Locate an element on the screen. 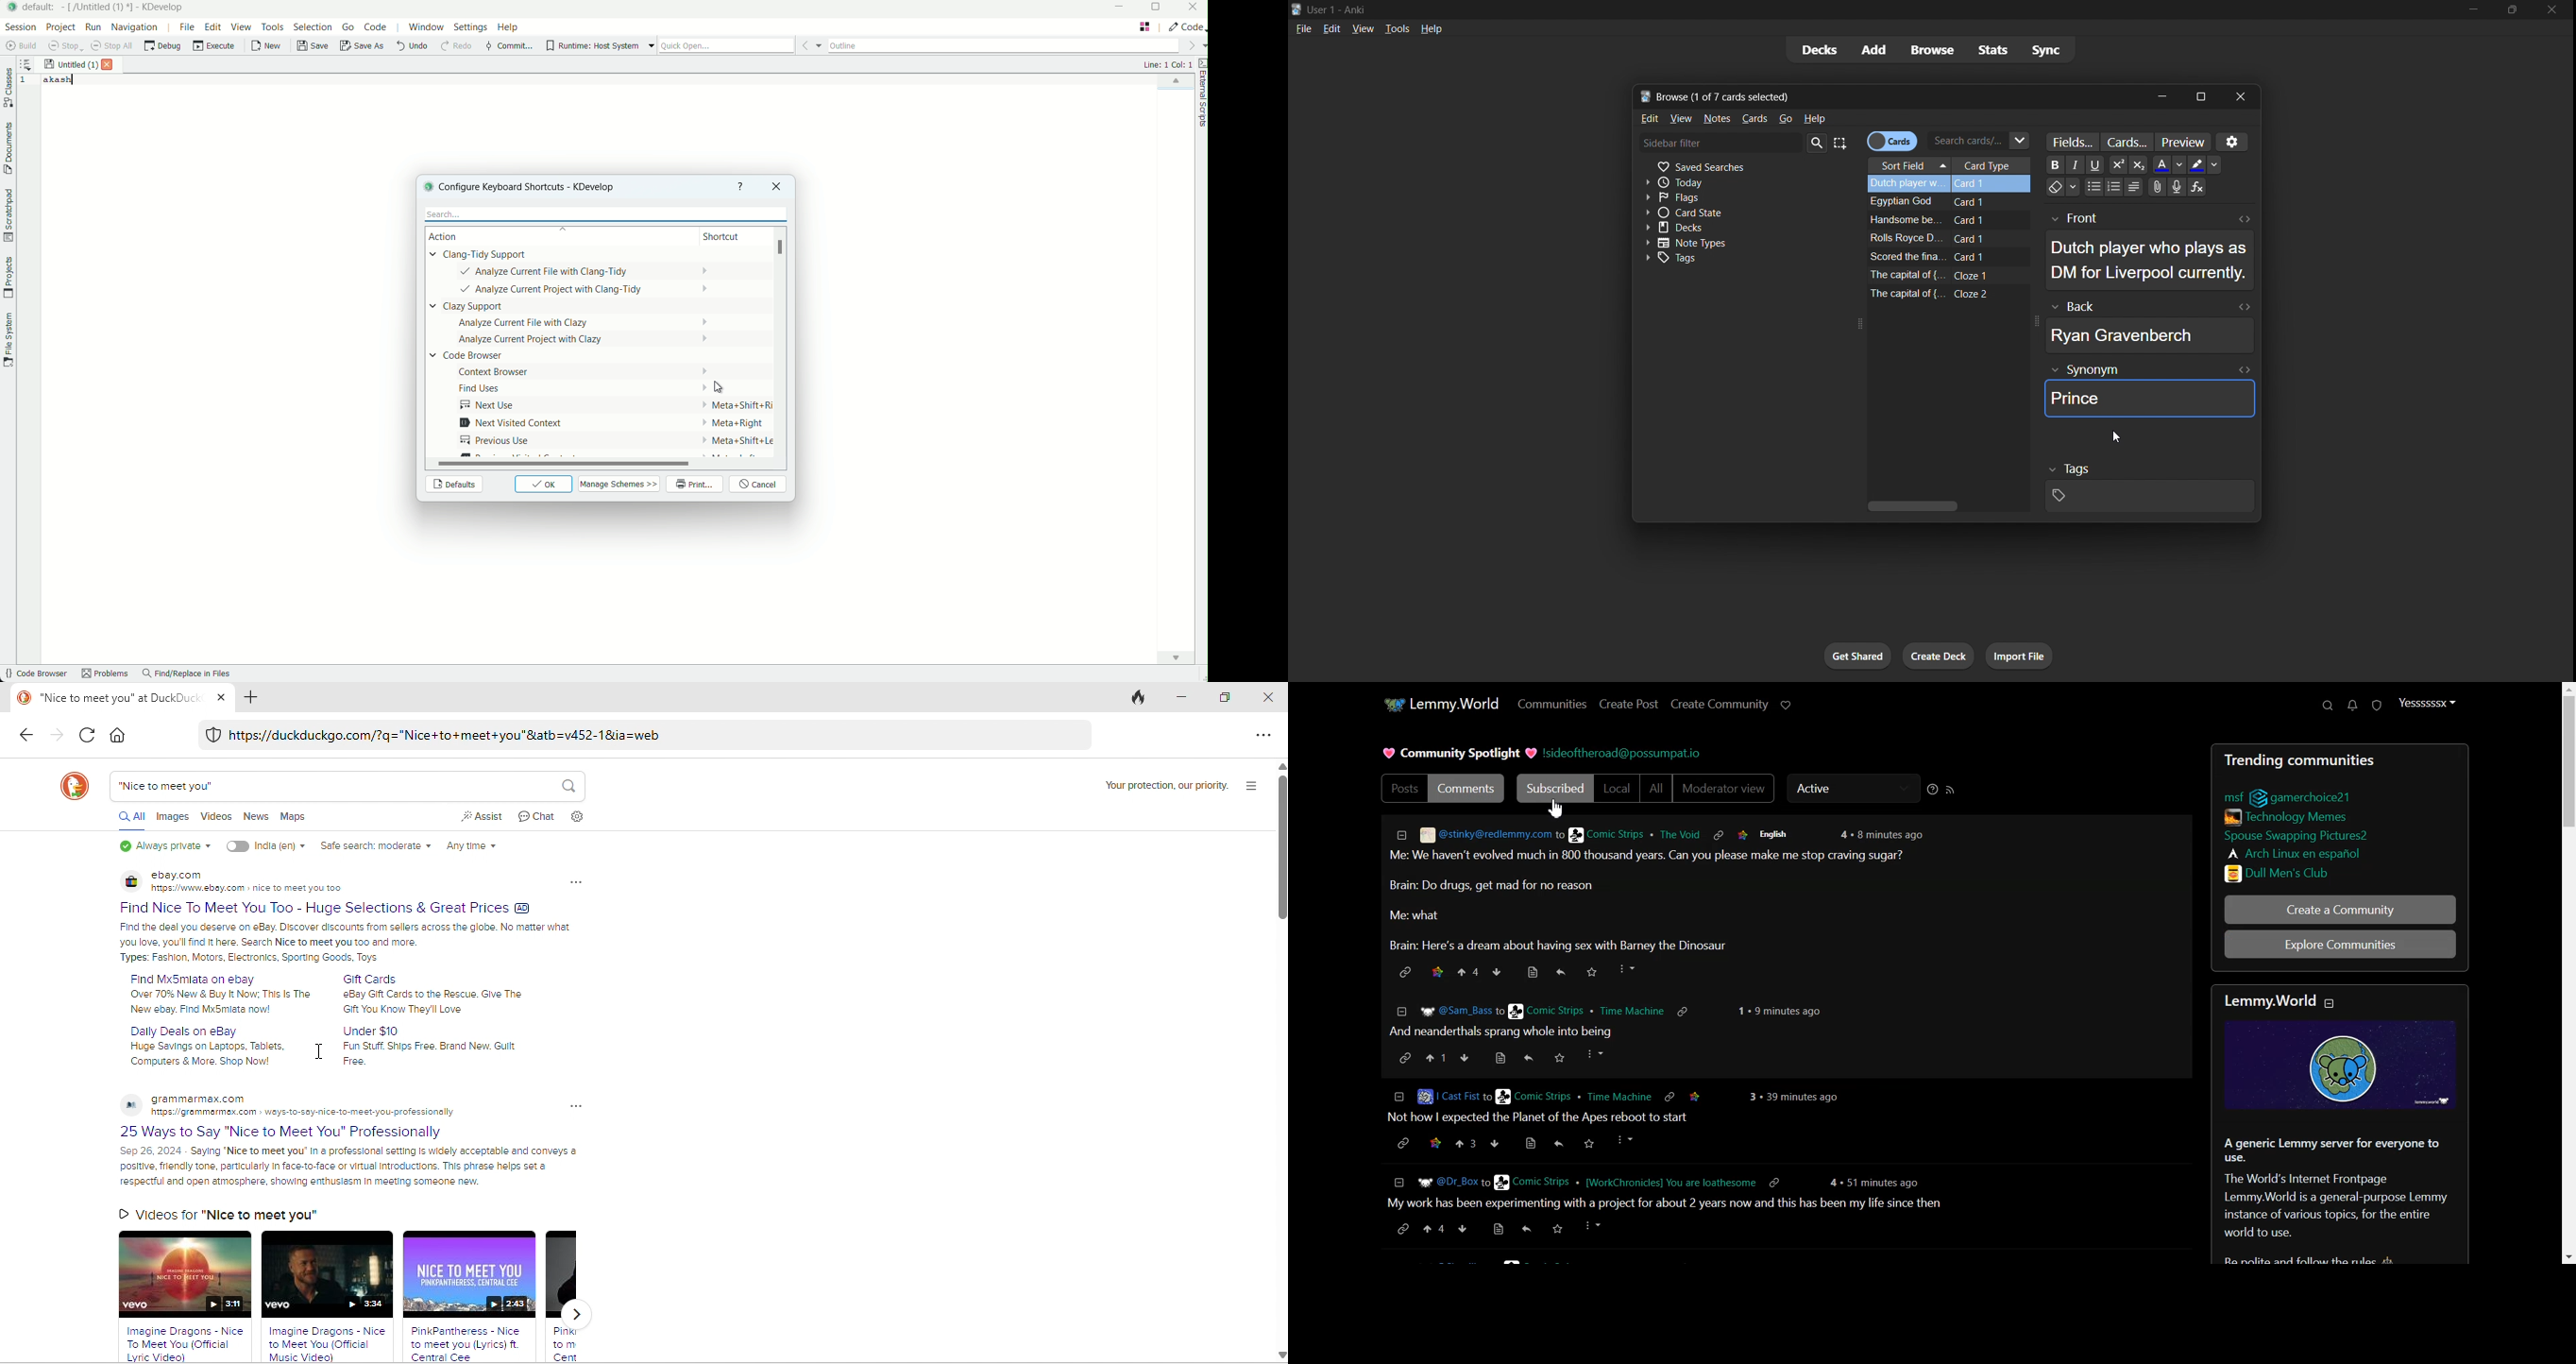  get shared is located at coordinates (1855, 656).